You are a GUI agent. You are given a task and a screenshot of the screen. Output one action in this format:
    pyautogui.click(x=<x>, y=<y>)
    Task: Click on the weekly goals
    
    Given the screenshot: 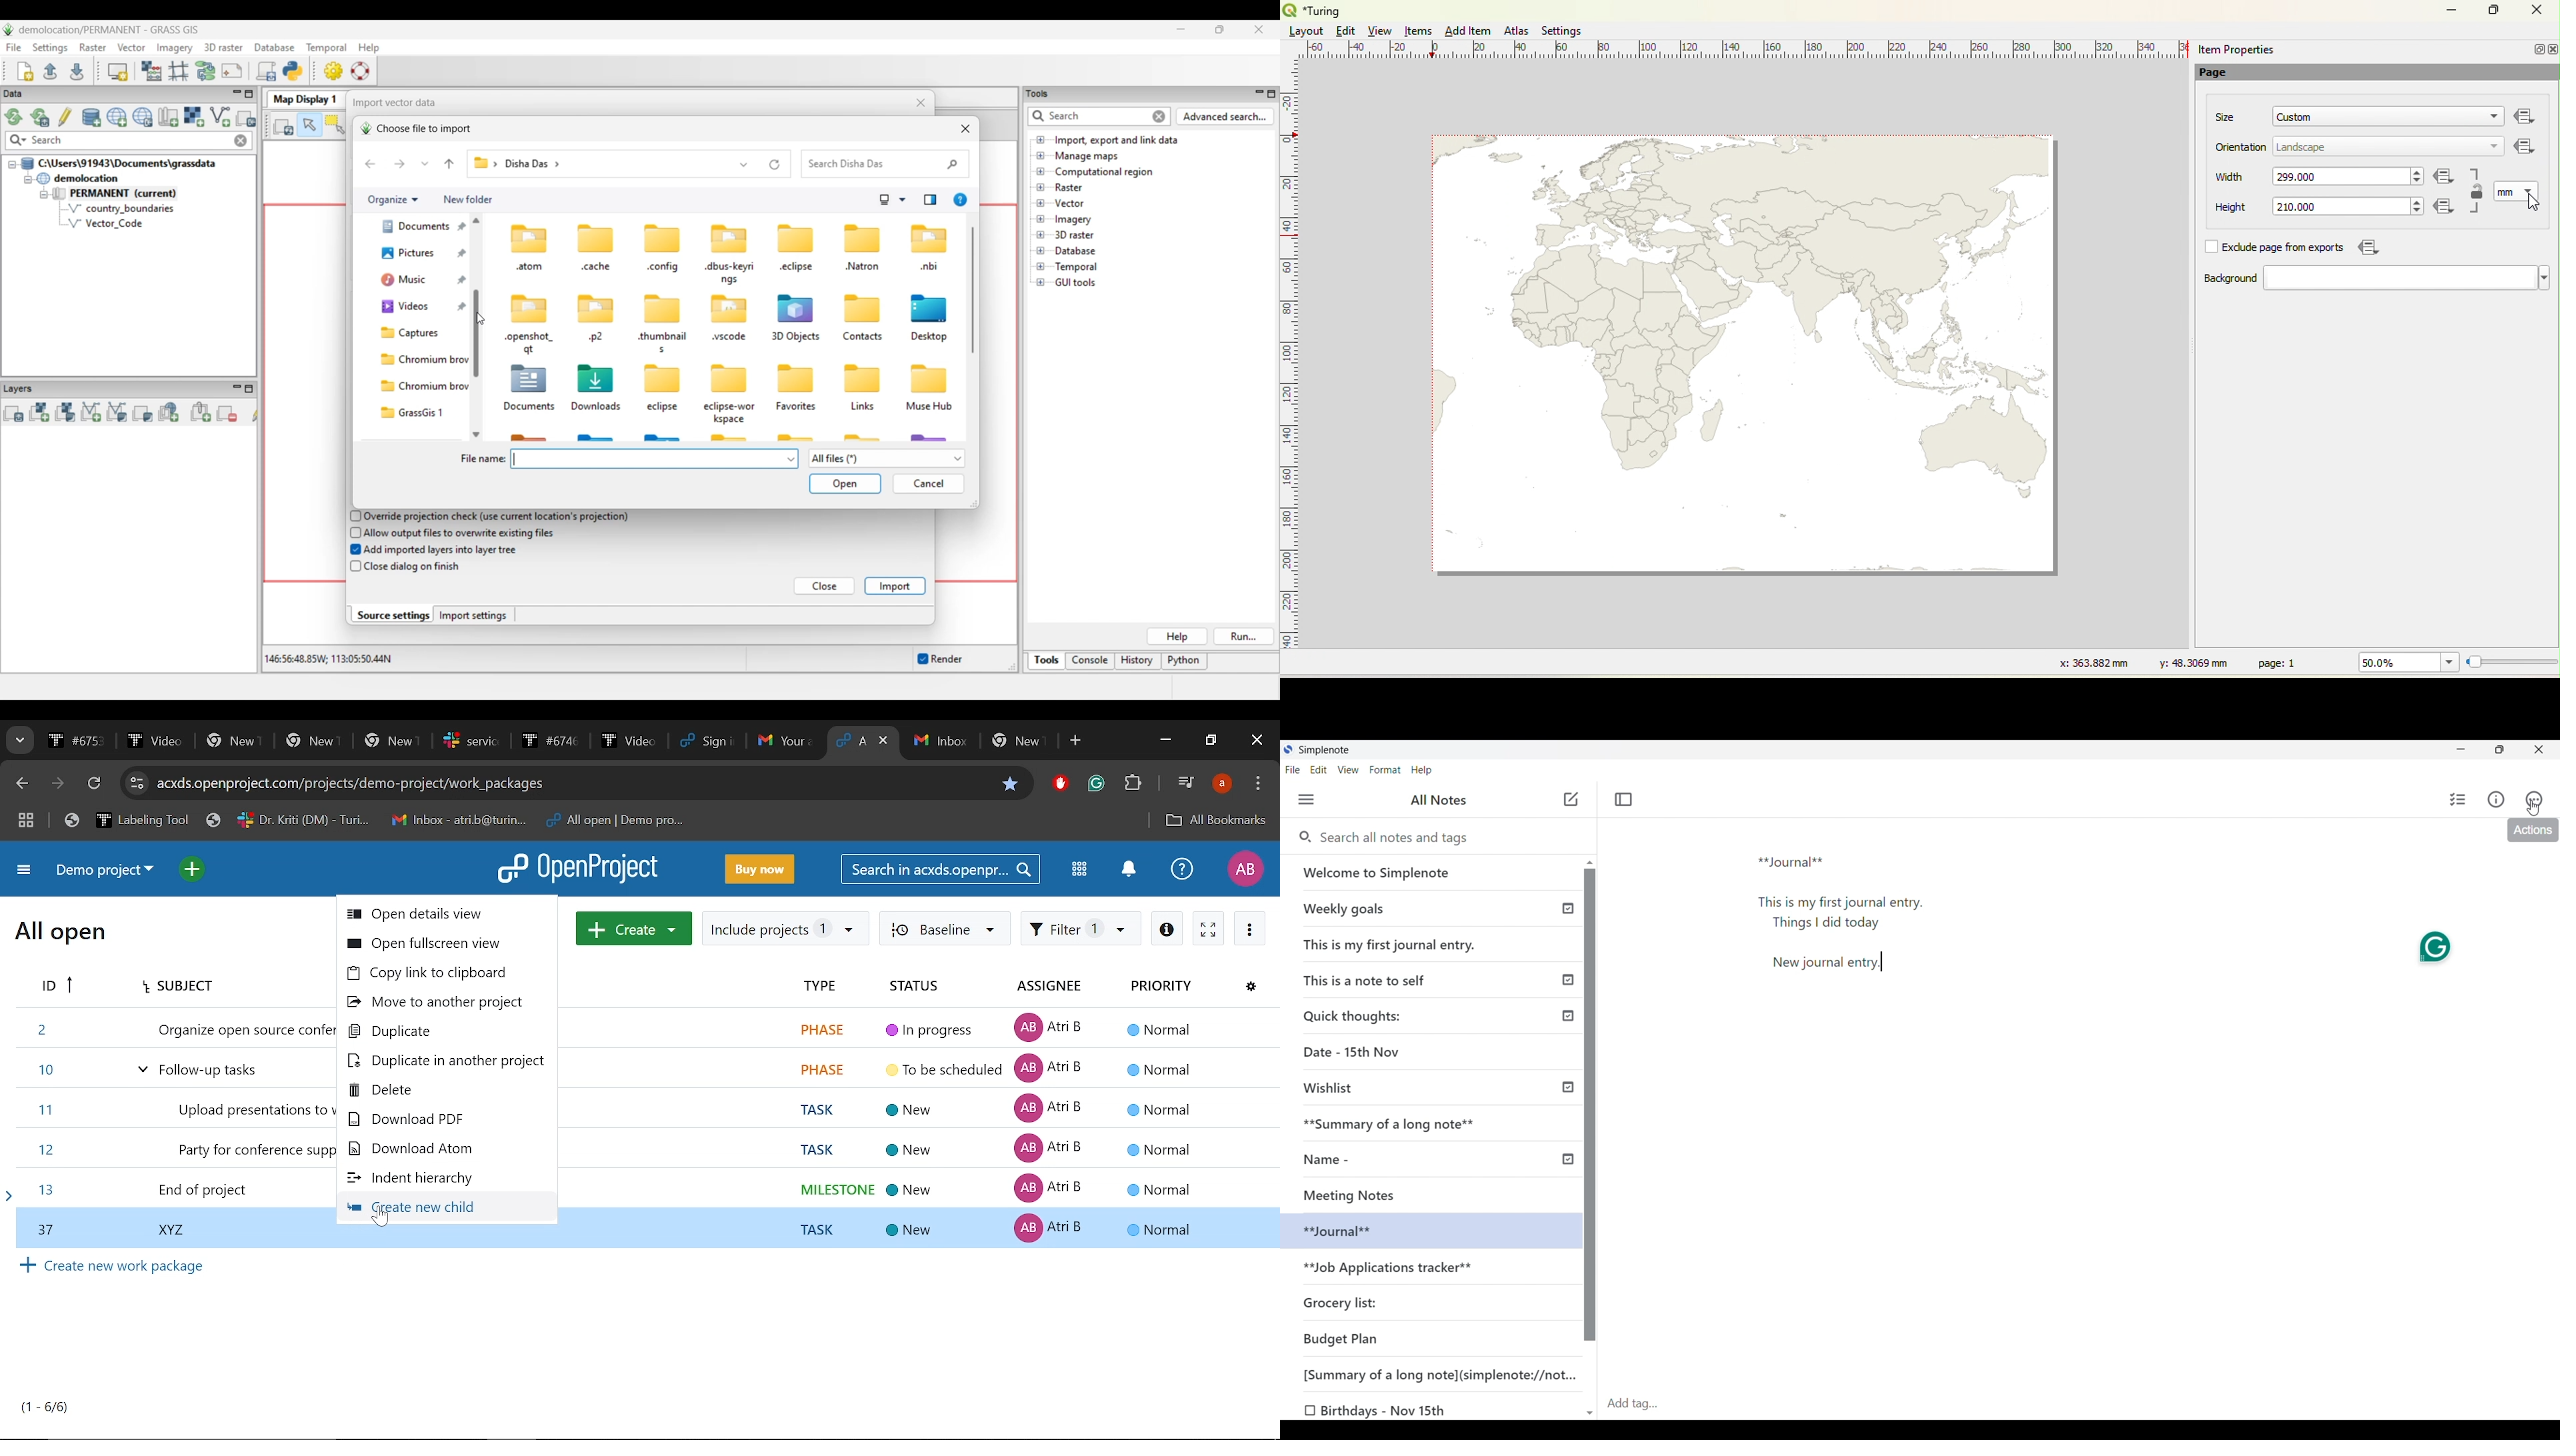 What is the action you would take?
    pyautogui.click(x=1429, y=908)
    